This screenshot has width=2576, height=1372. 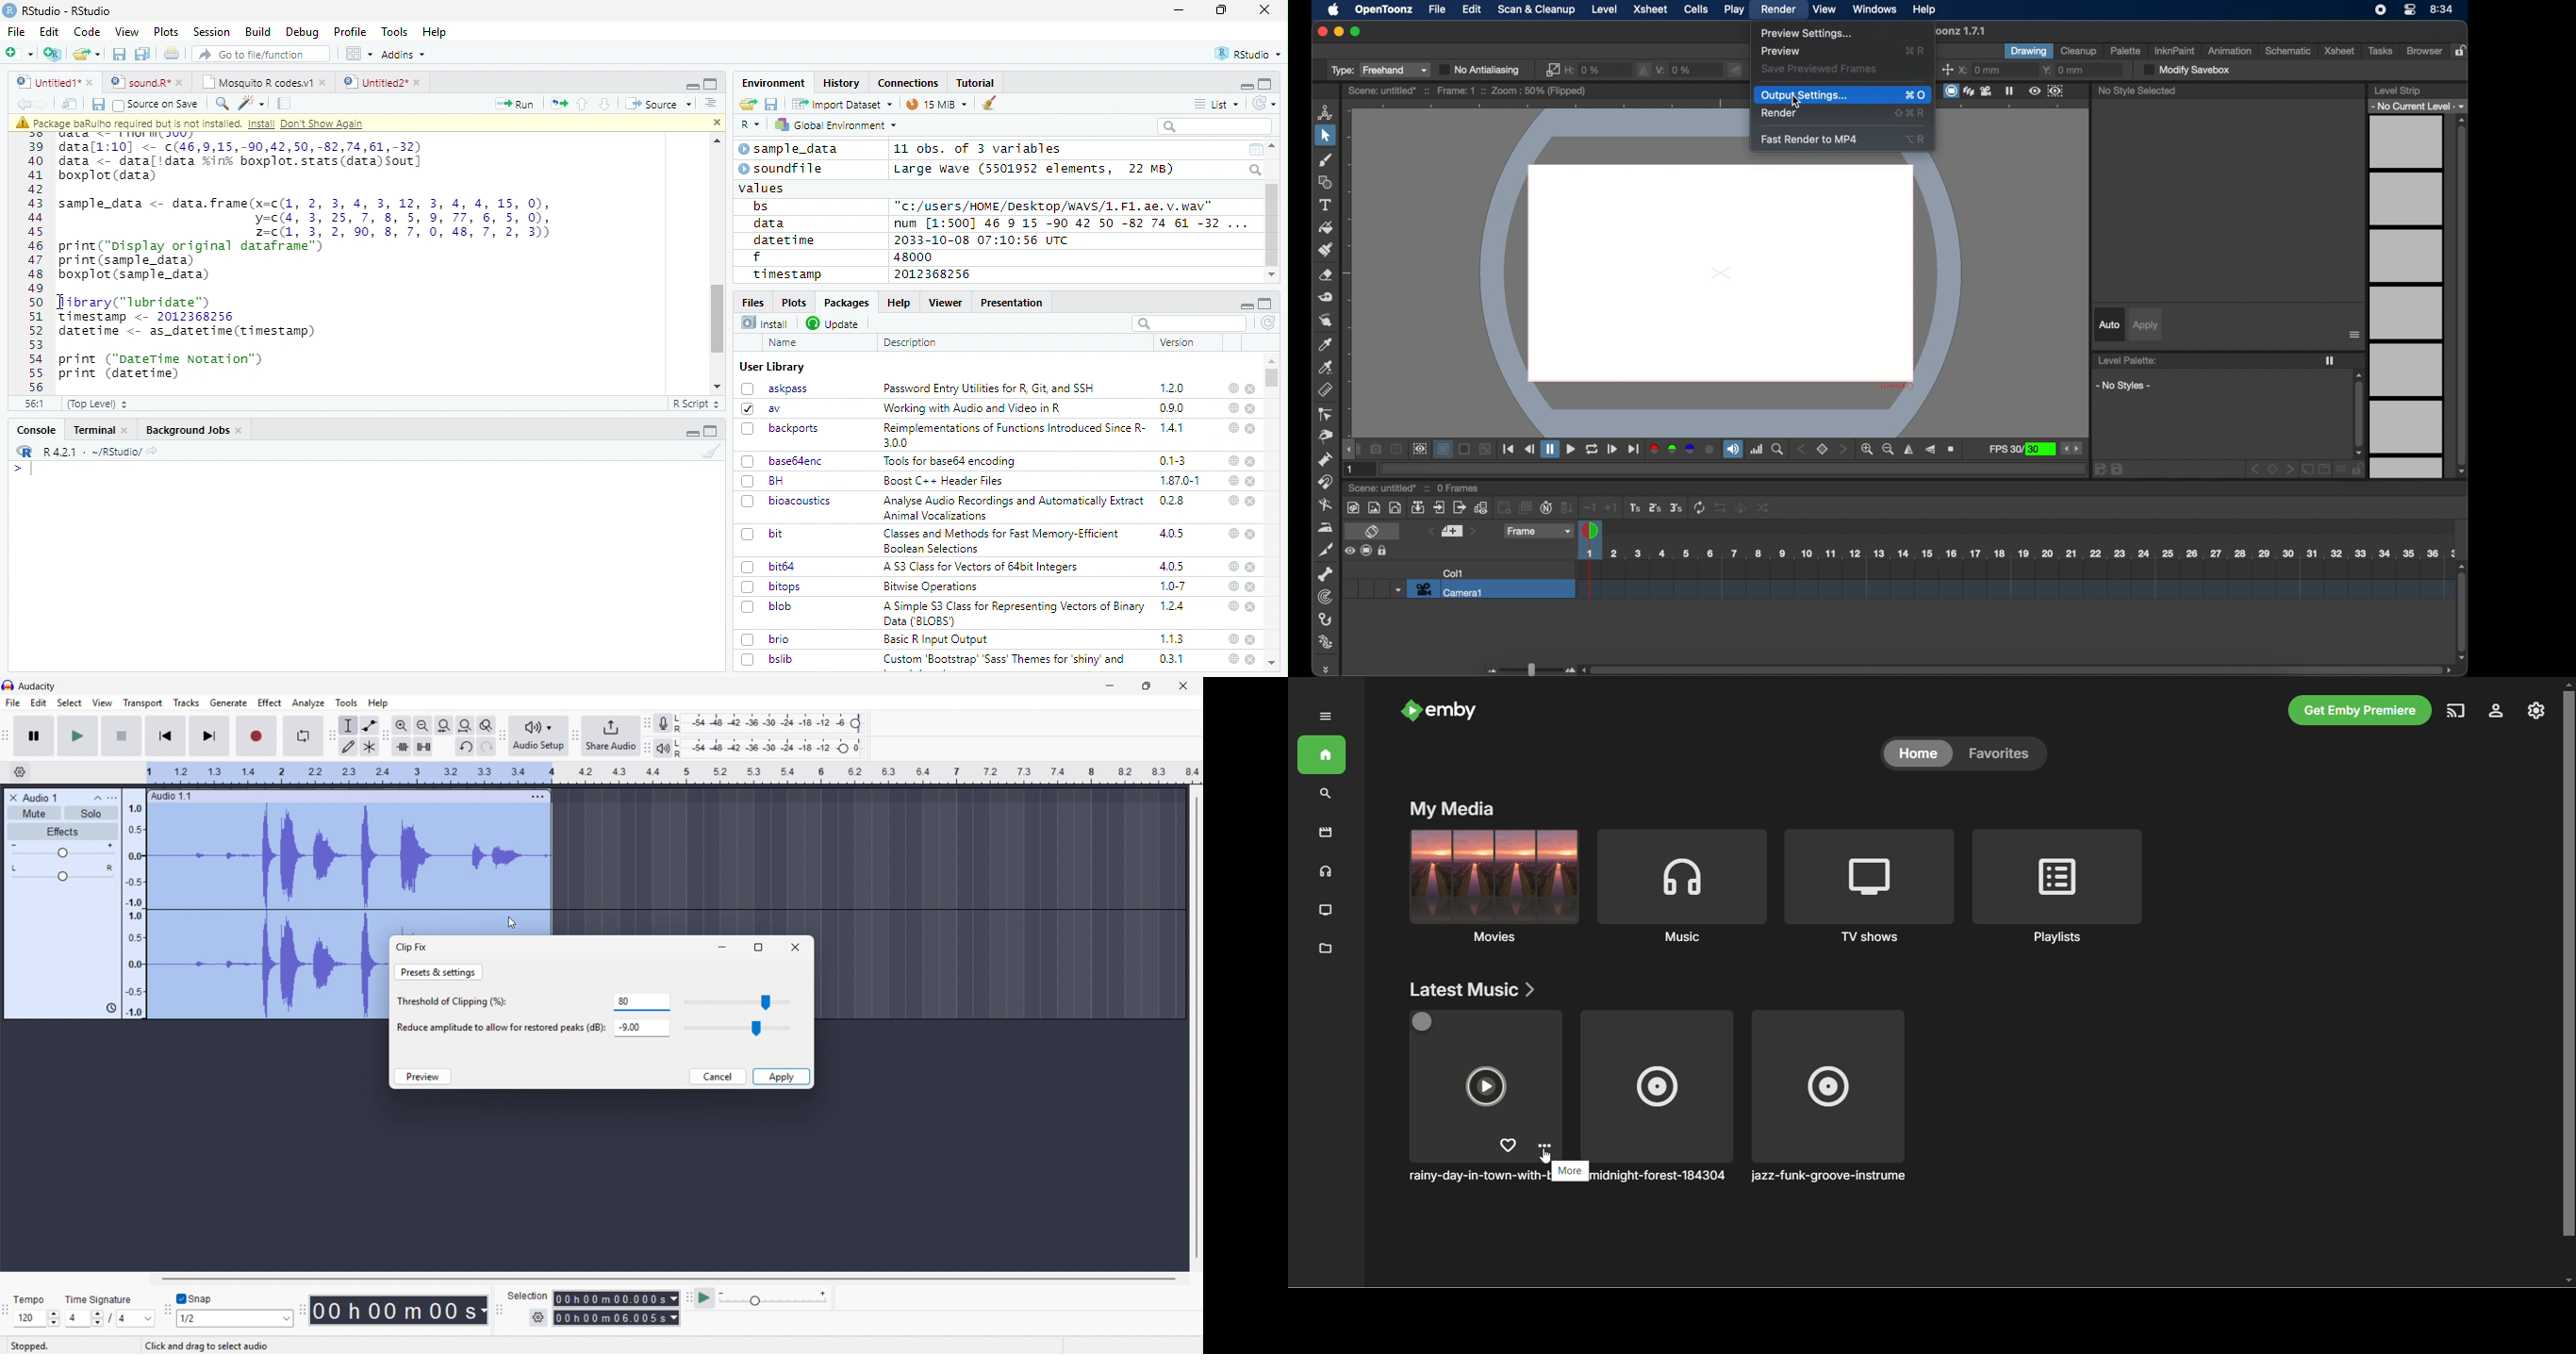 I want to click on close, so click(x=1252, y=568).